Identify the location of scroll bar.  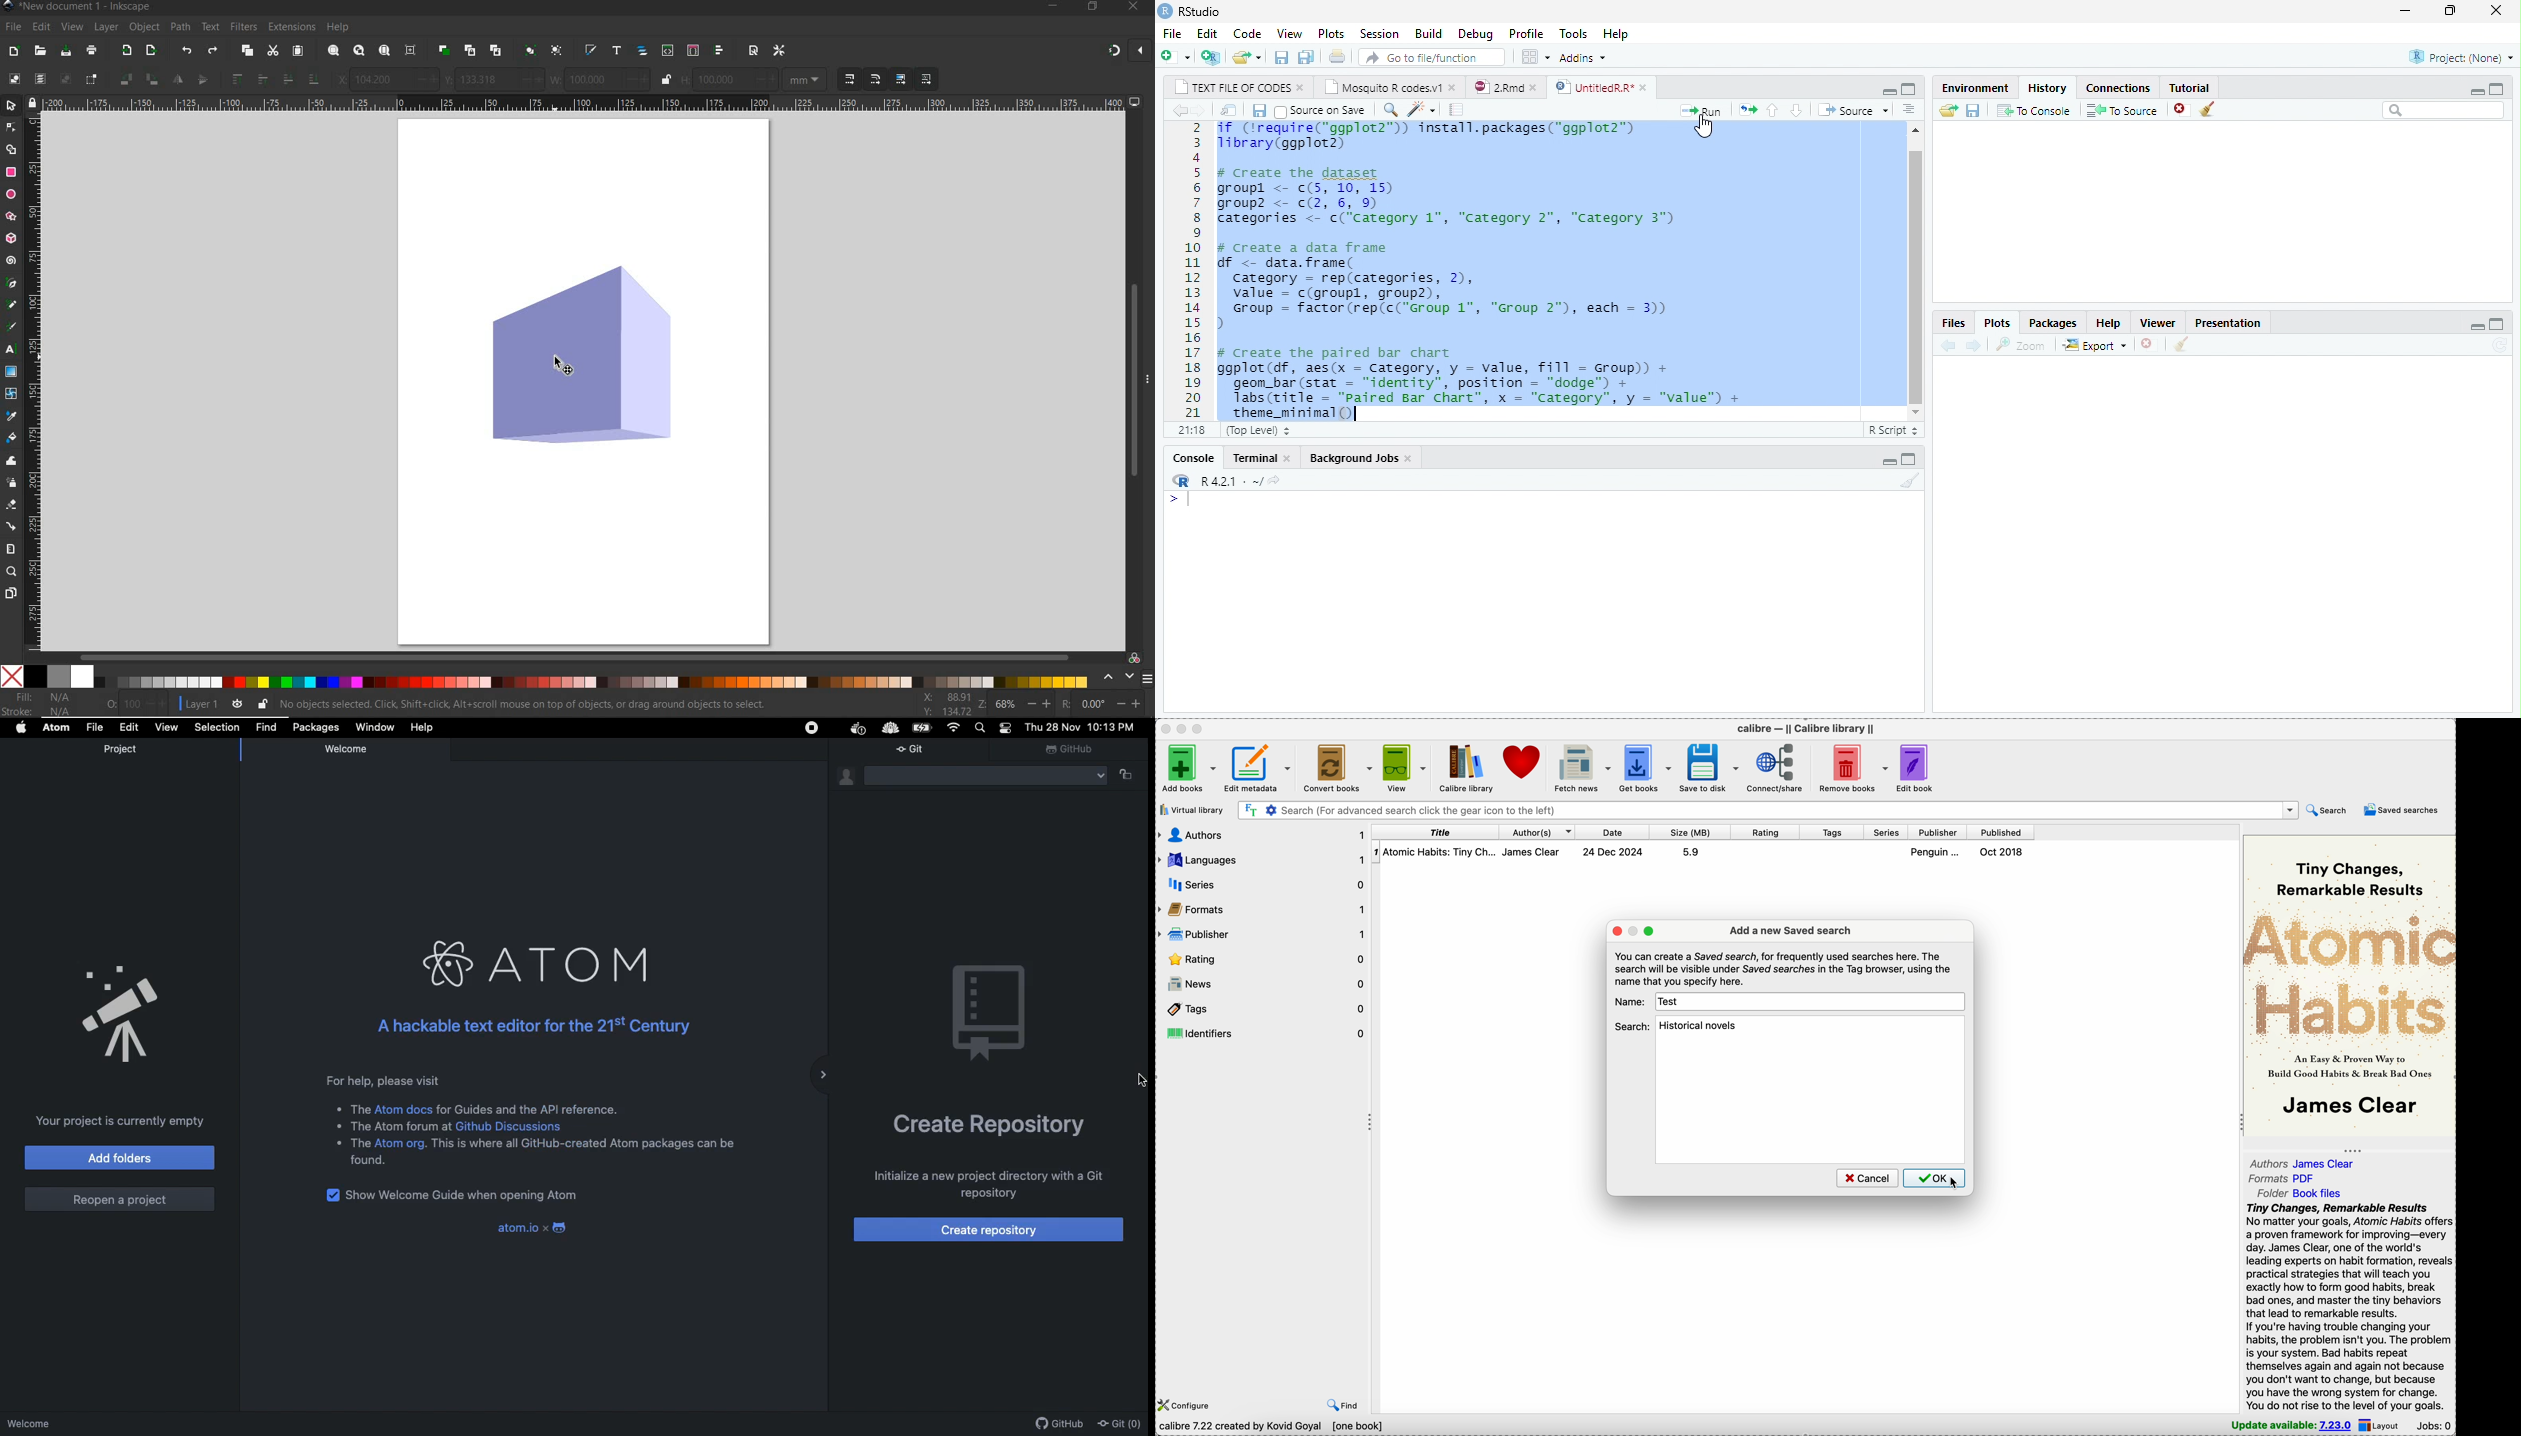
(1916, 277).